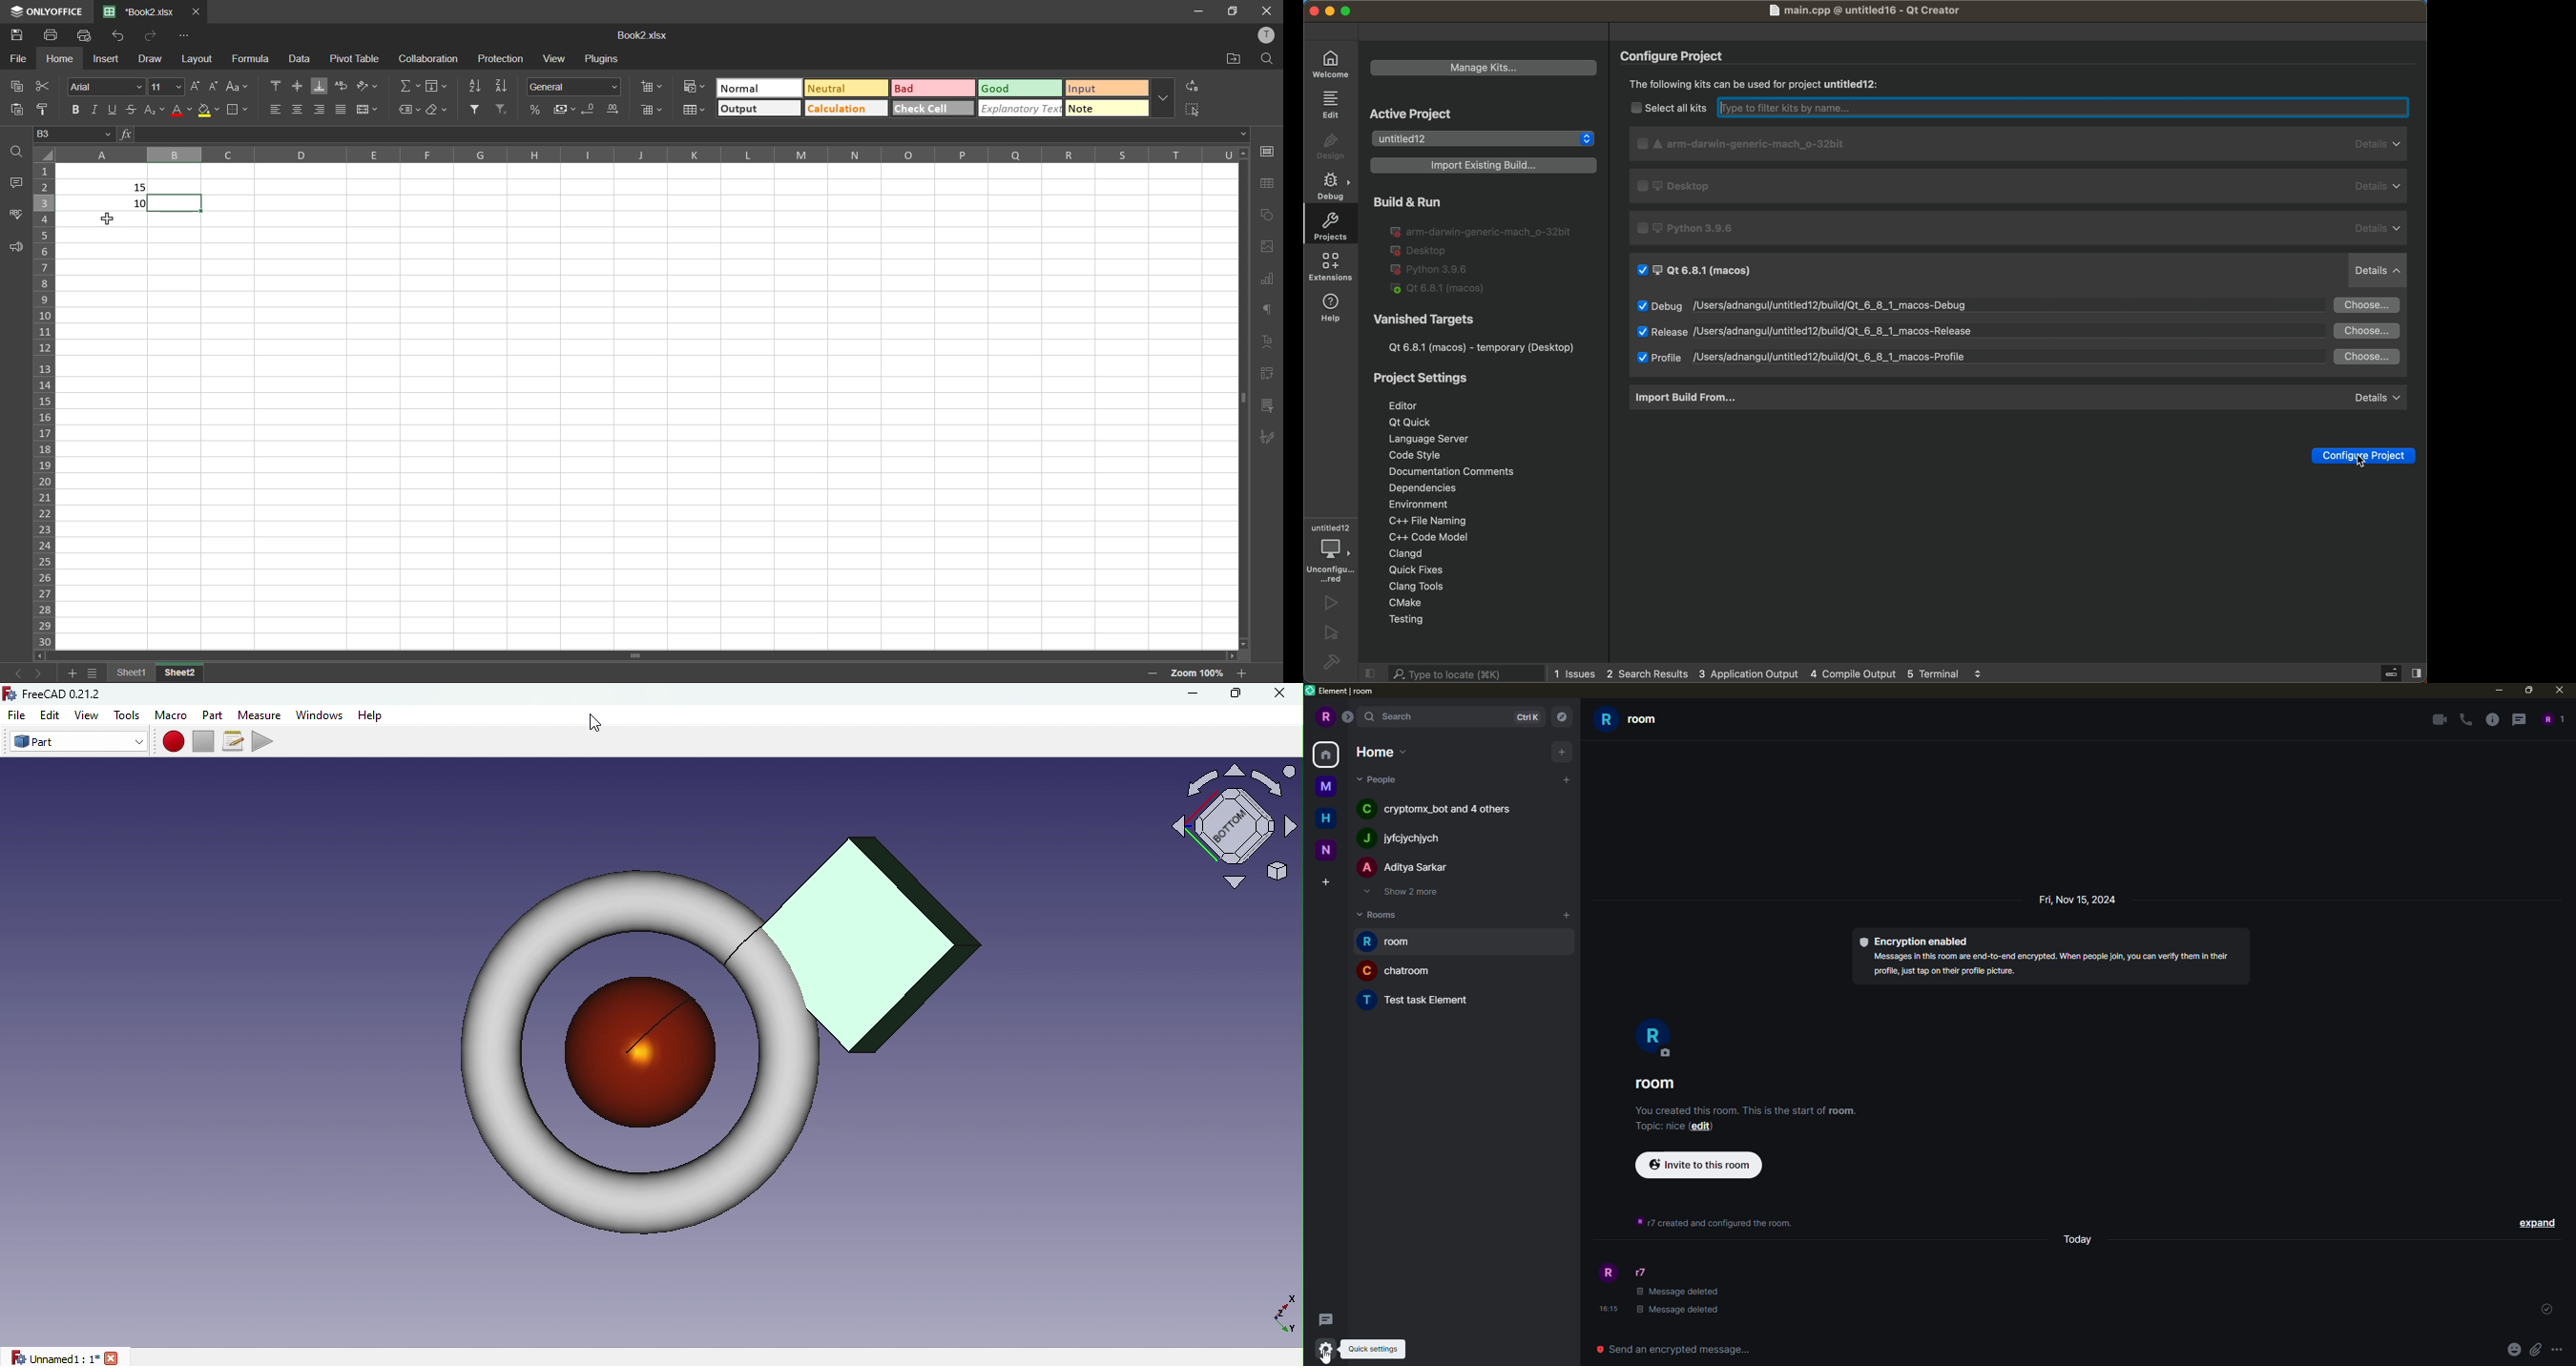 This screenshot has height=1372, width=2576. What do you see at coordinates (195, 86) in the screenshot?
I see `increment size` at bounding box center [195, 86].